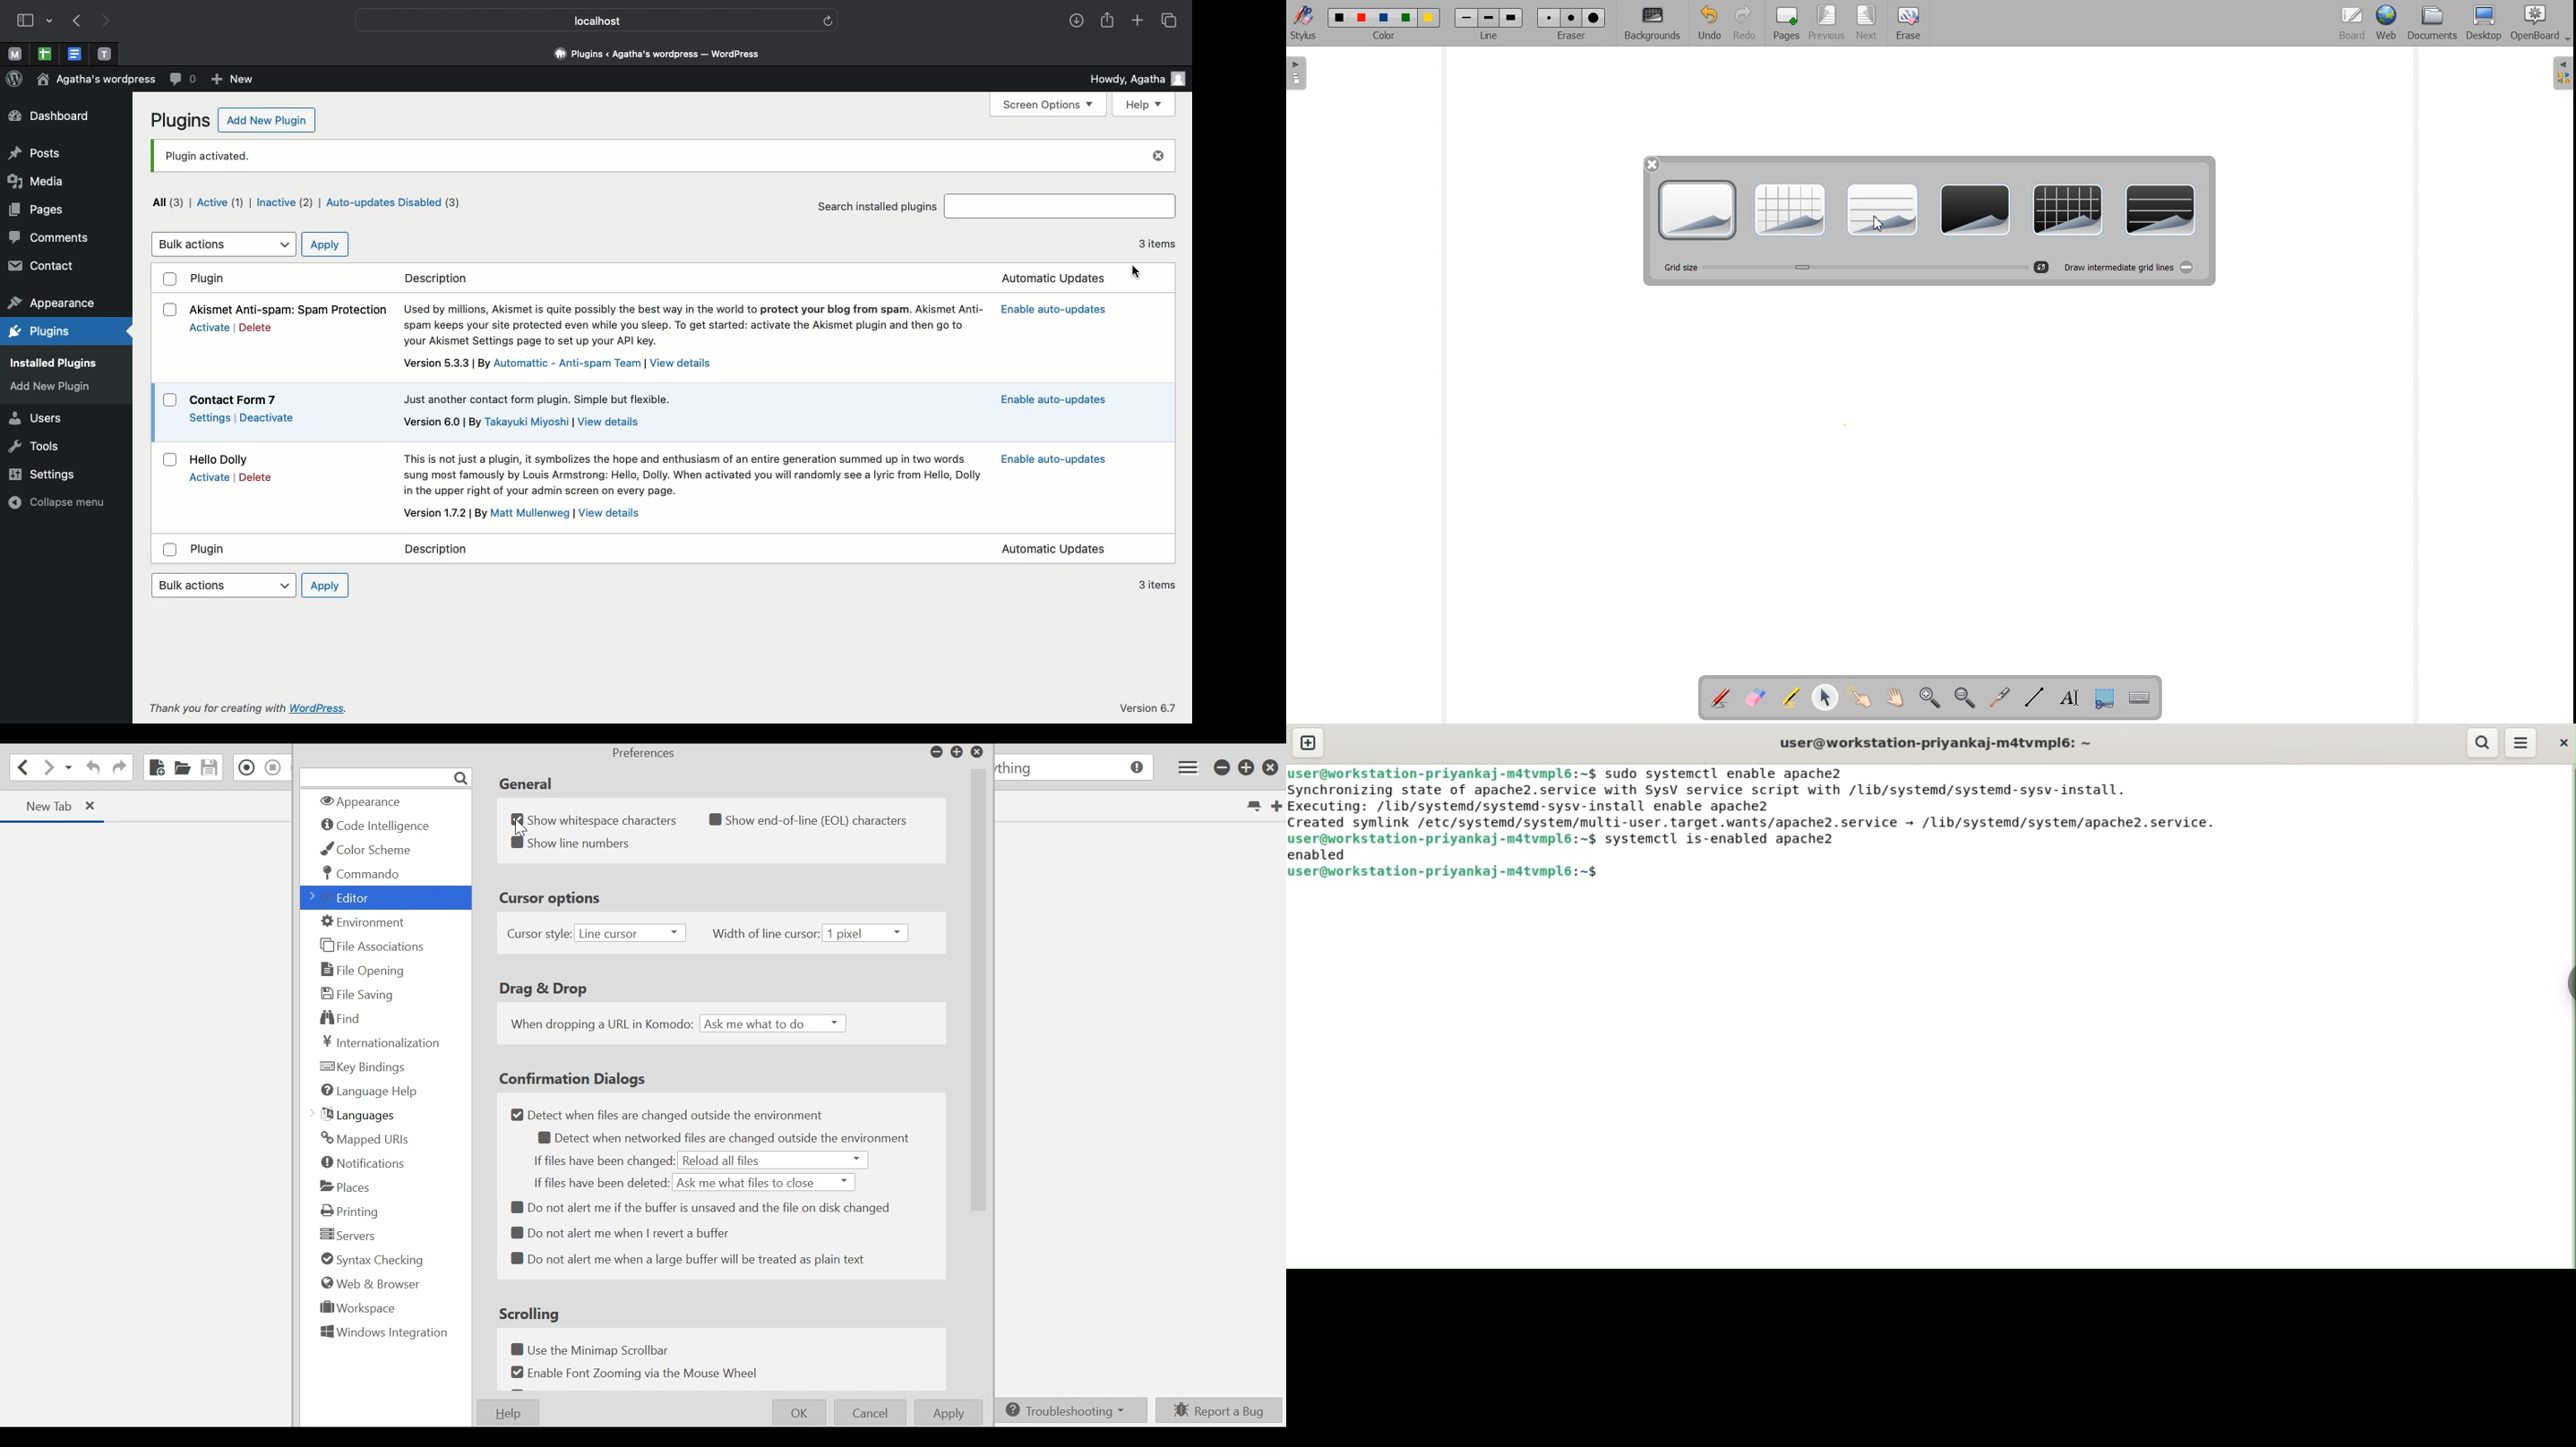  What do you see at coordinates (1055, 458) in the screenshot?
I see `enable auto-updates` at bounding box center [1055, 458].